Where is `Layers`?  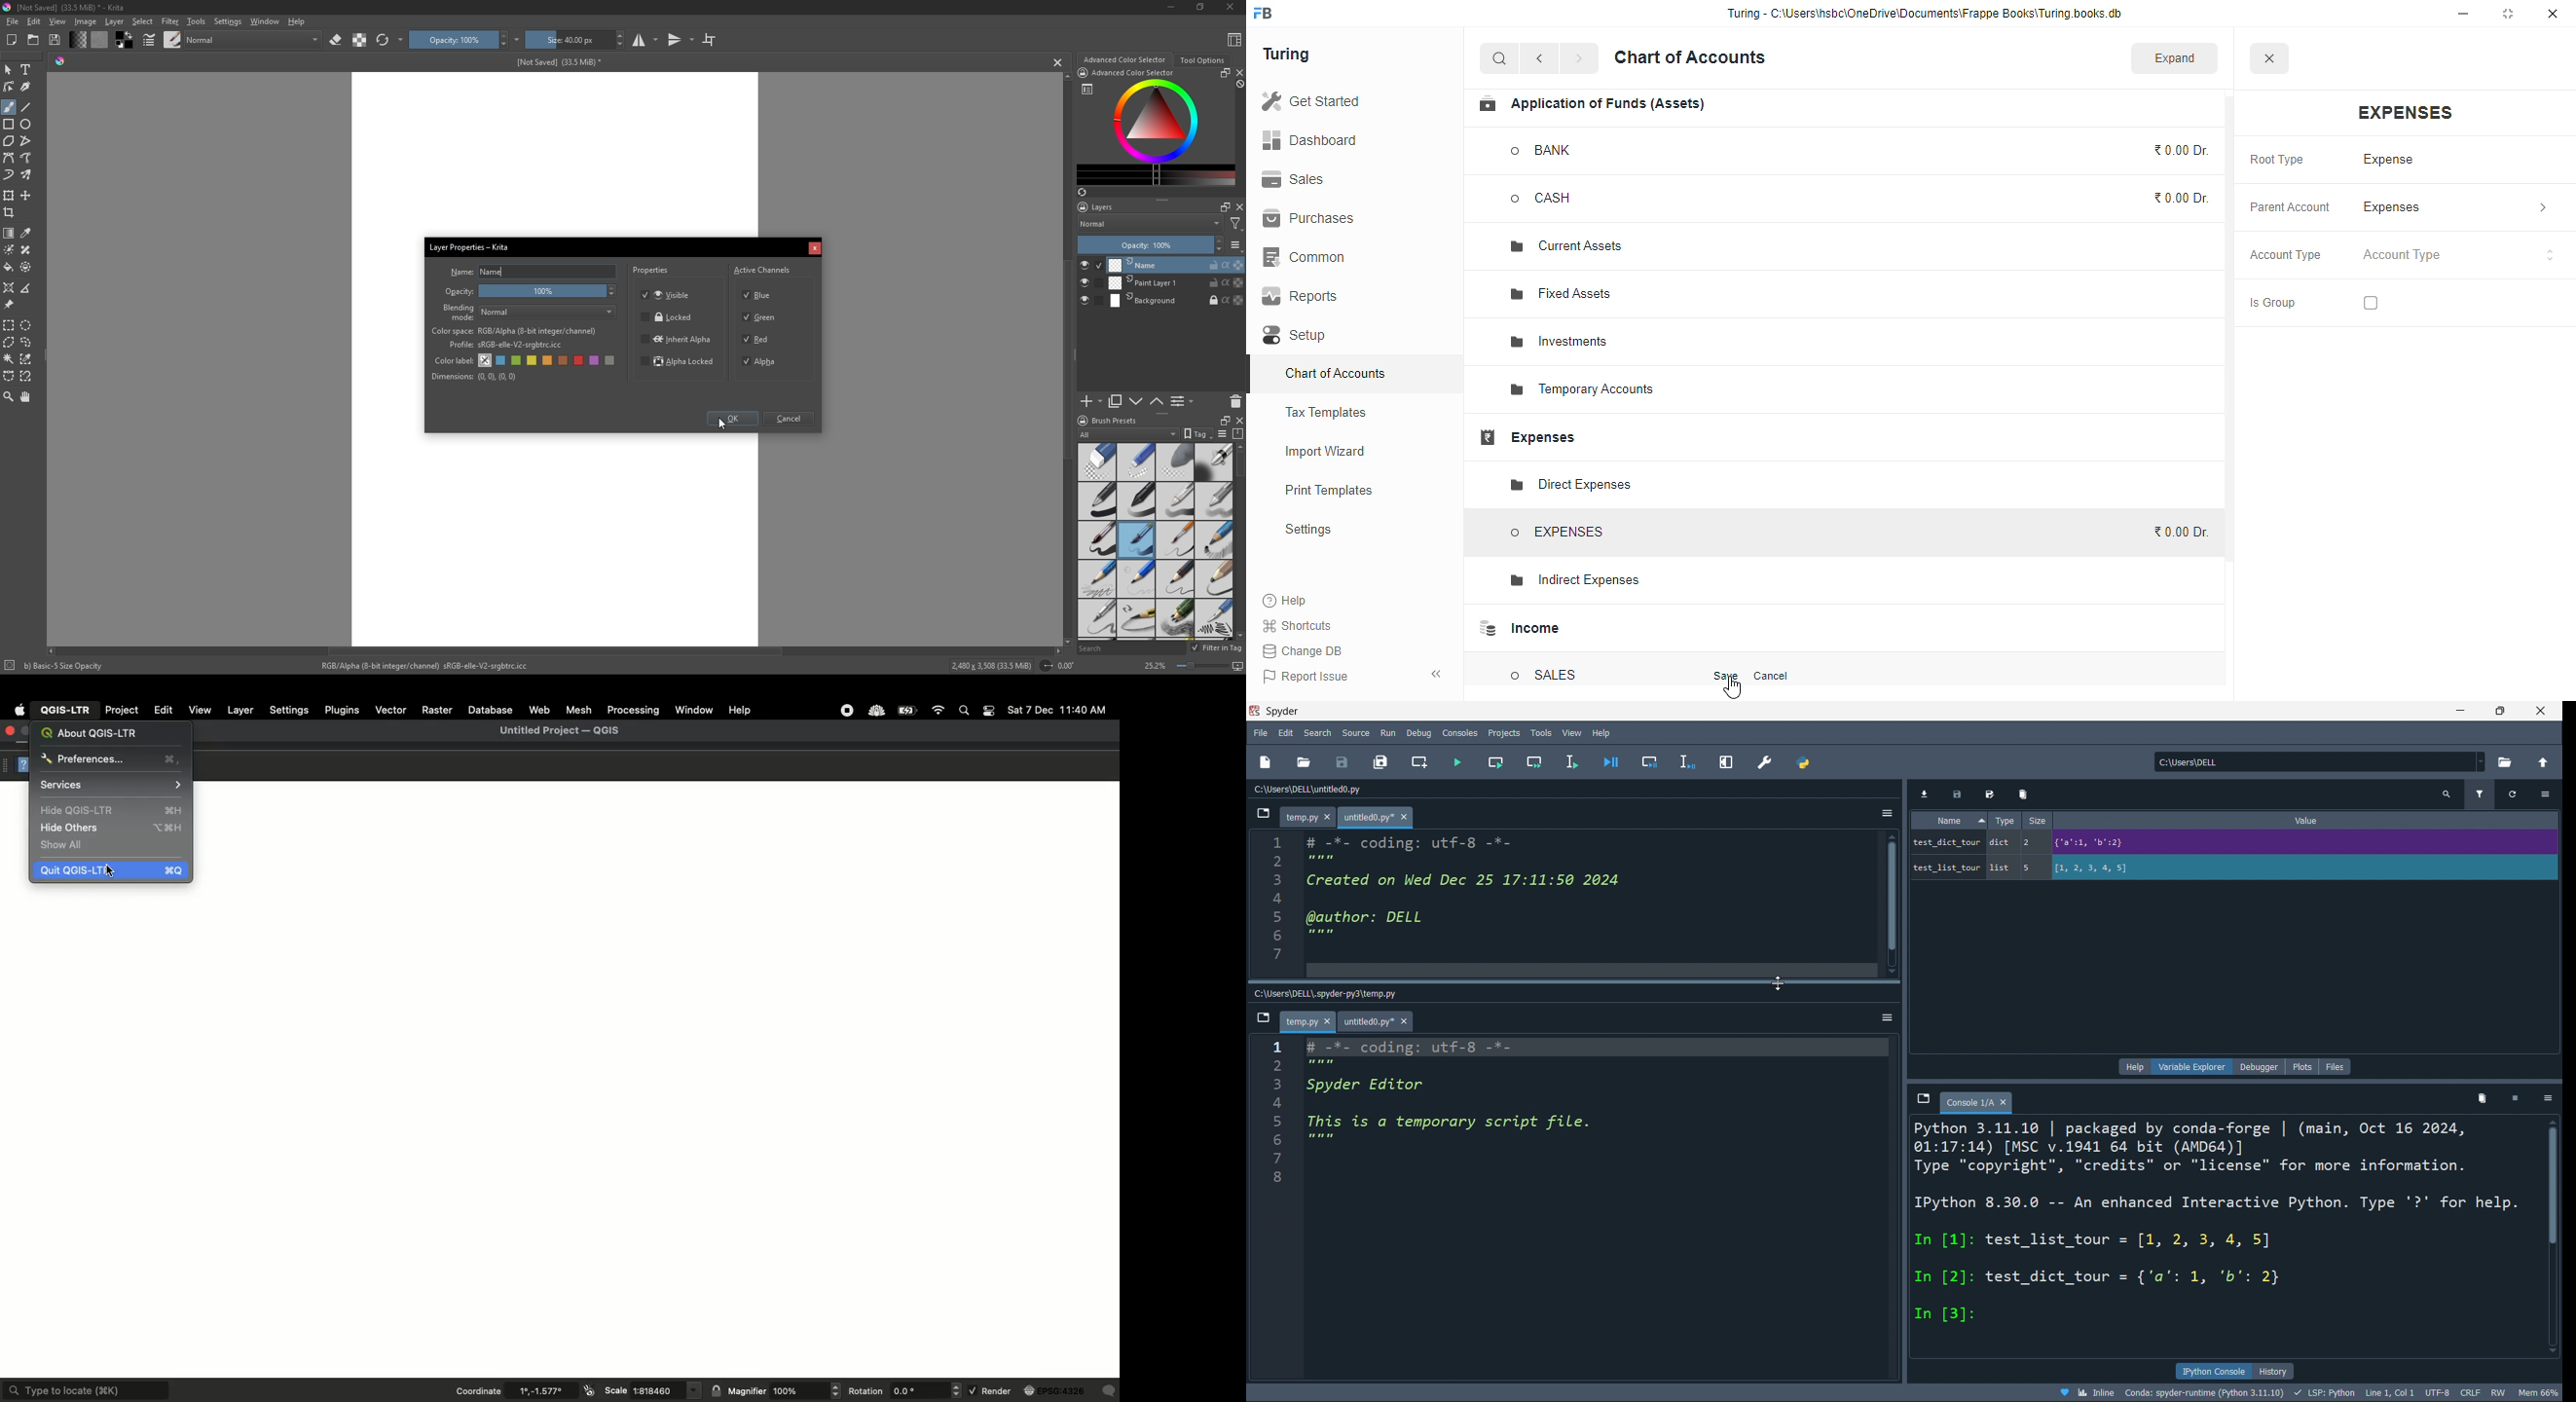 Layers is located at coordinates (1099, 207).